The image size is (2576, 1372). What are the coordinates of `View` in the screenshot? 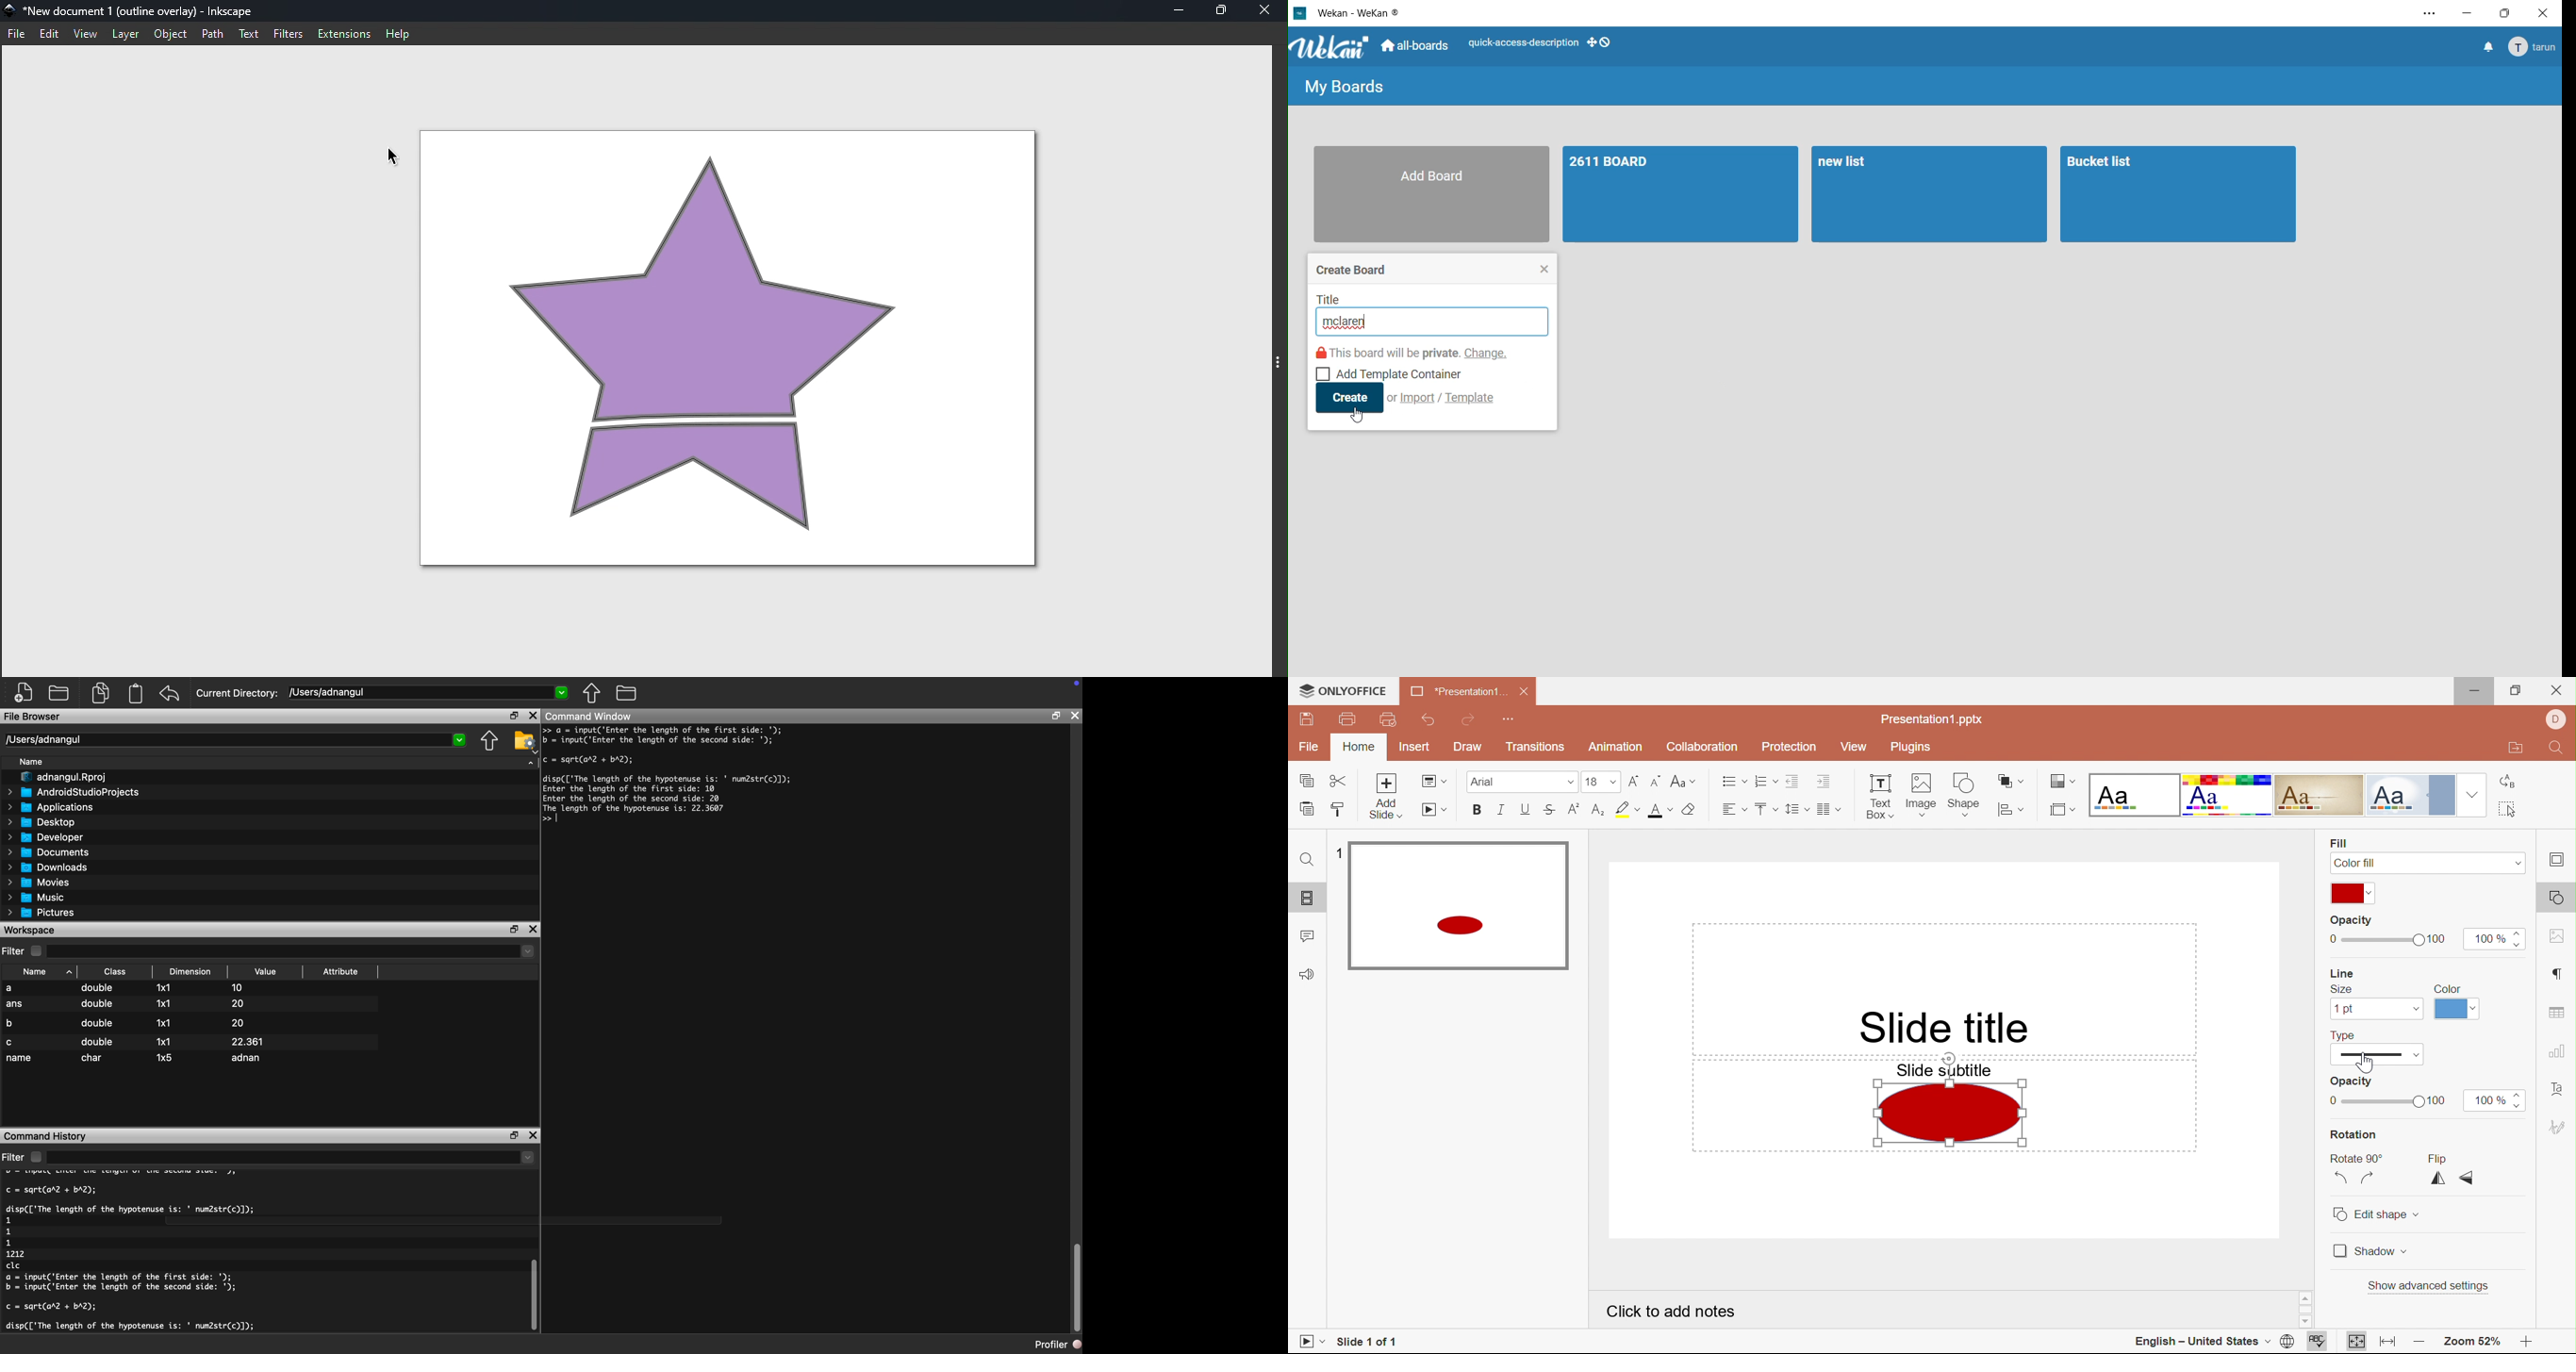 It's located at (1854, 749).